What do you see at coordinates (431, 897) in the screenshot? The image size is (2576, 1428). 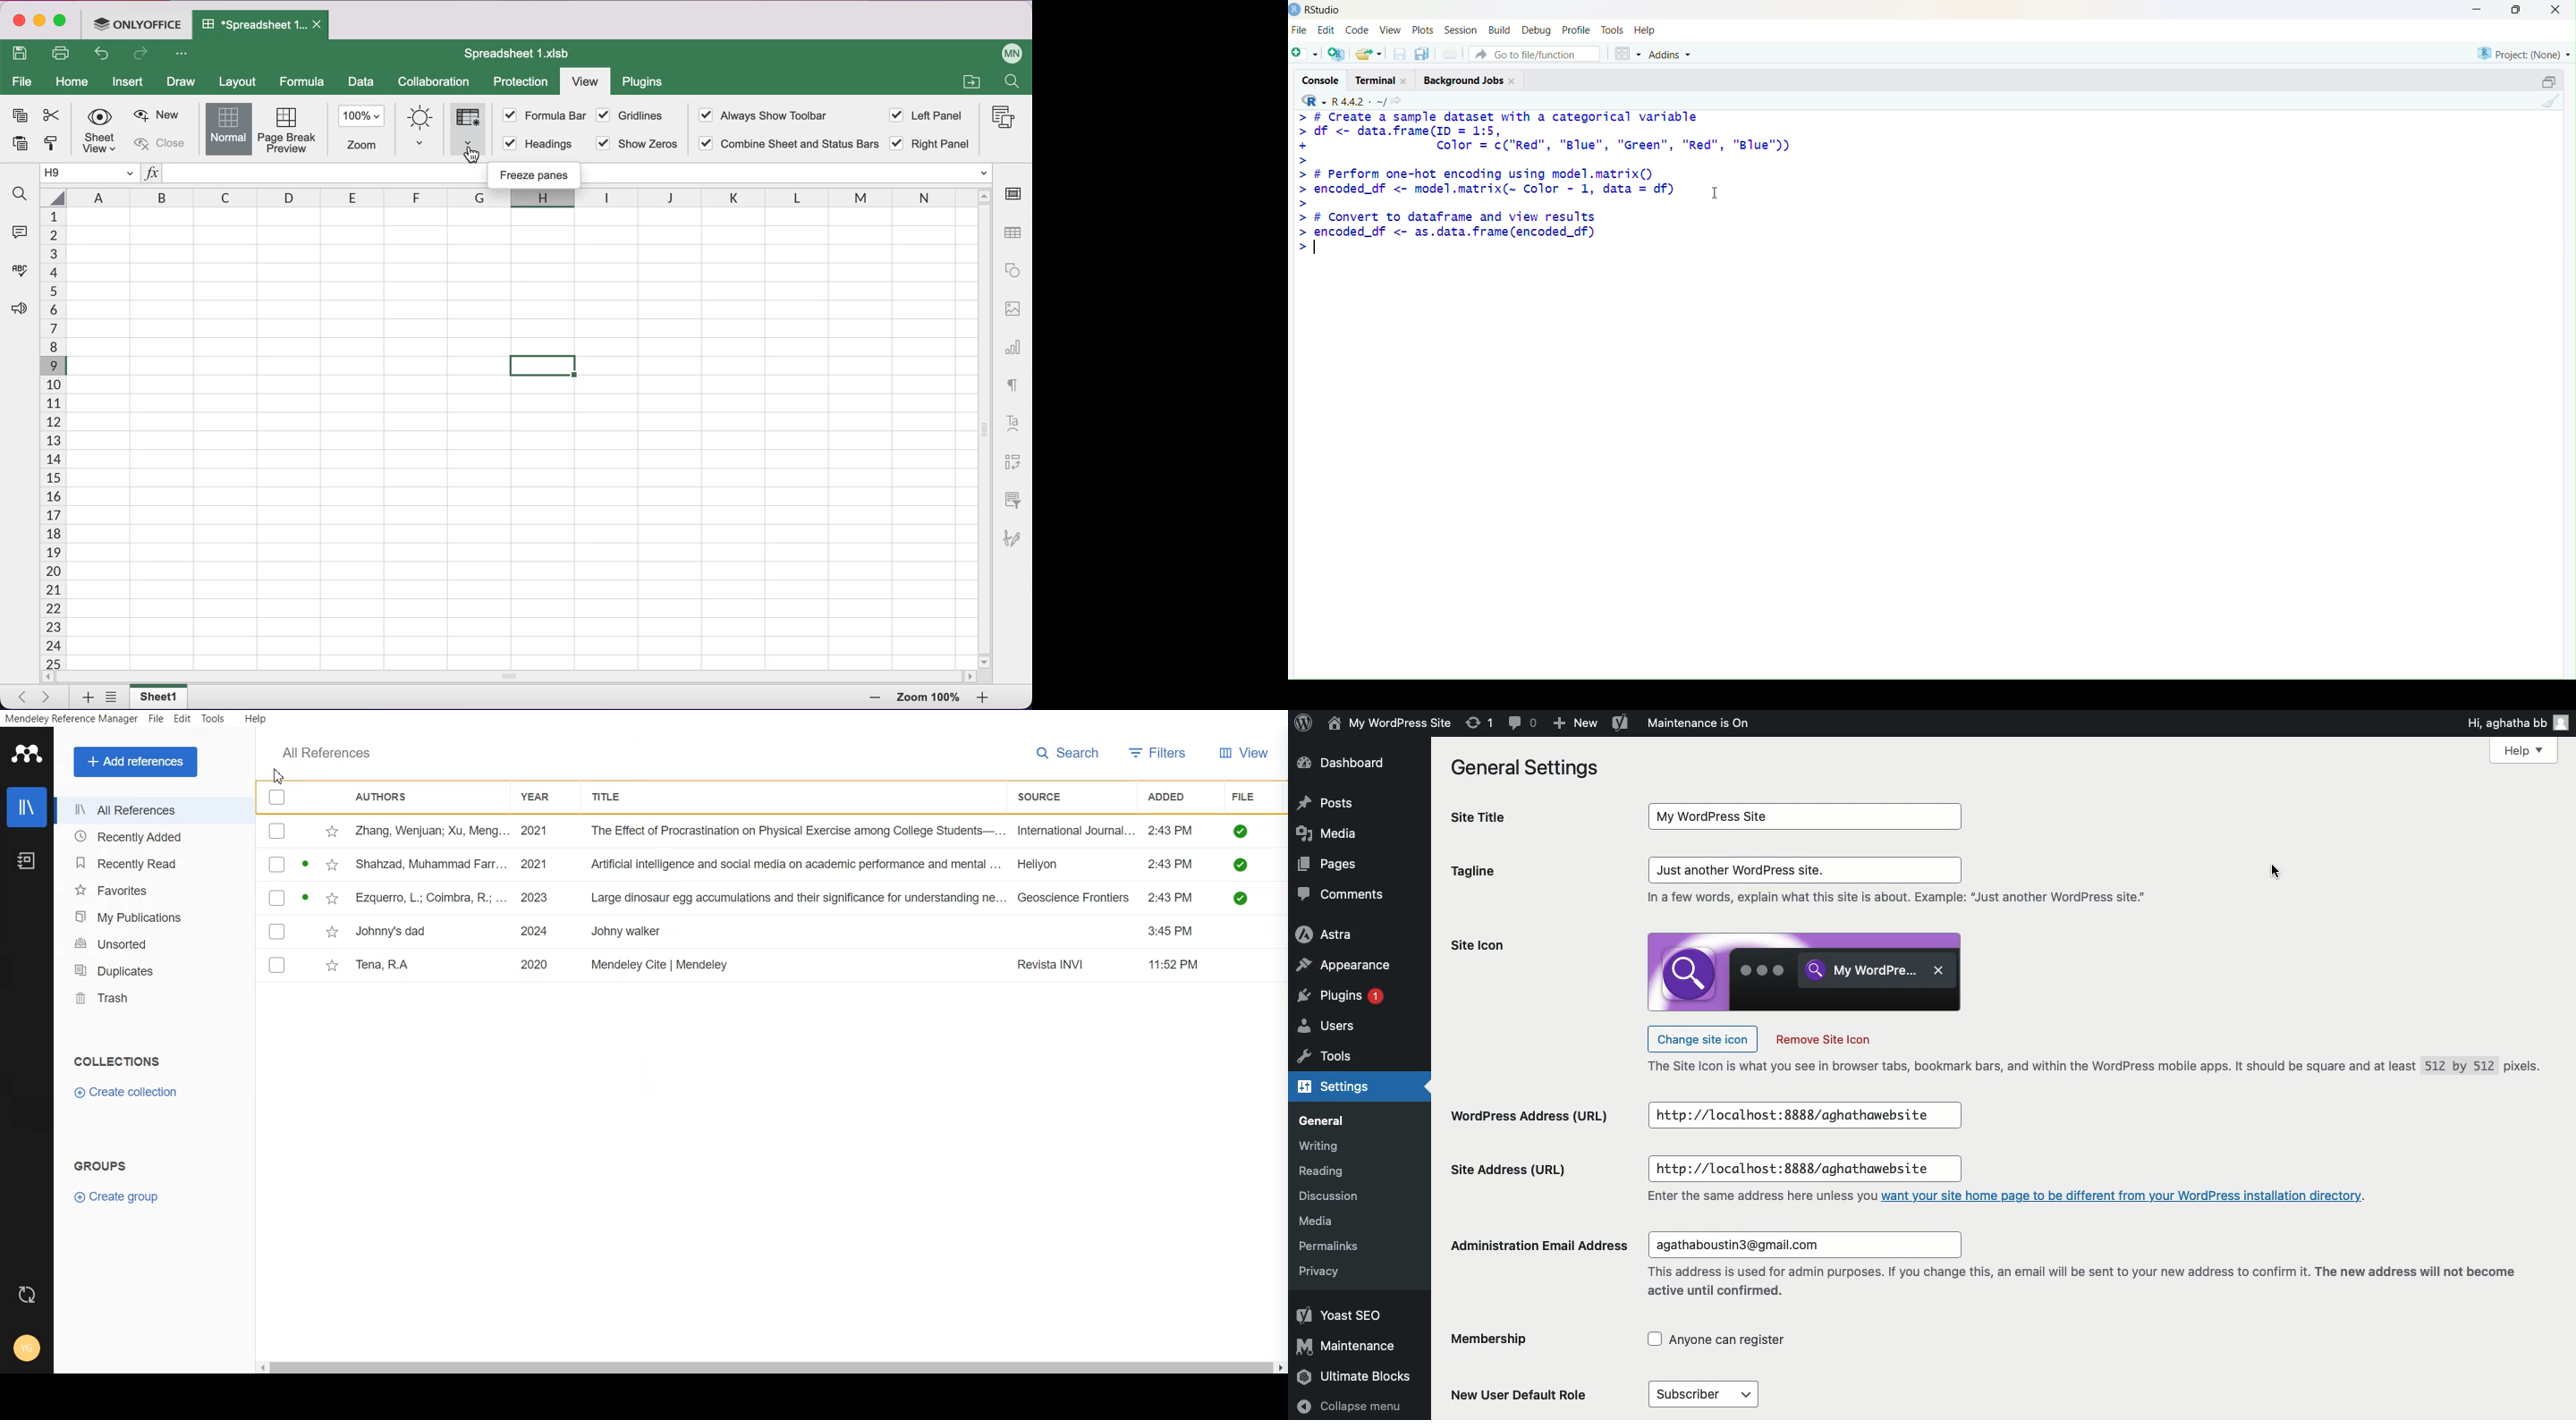 I see `Ezquerro, L.; Coimbra, R; ...` at bounding box center [431, 897].